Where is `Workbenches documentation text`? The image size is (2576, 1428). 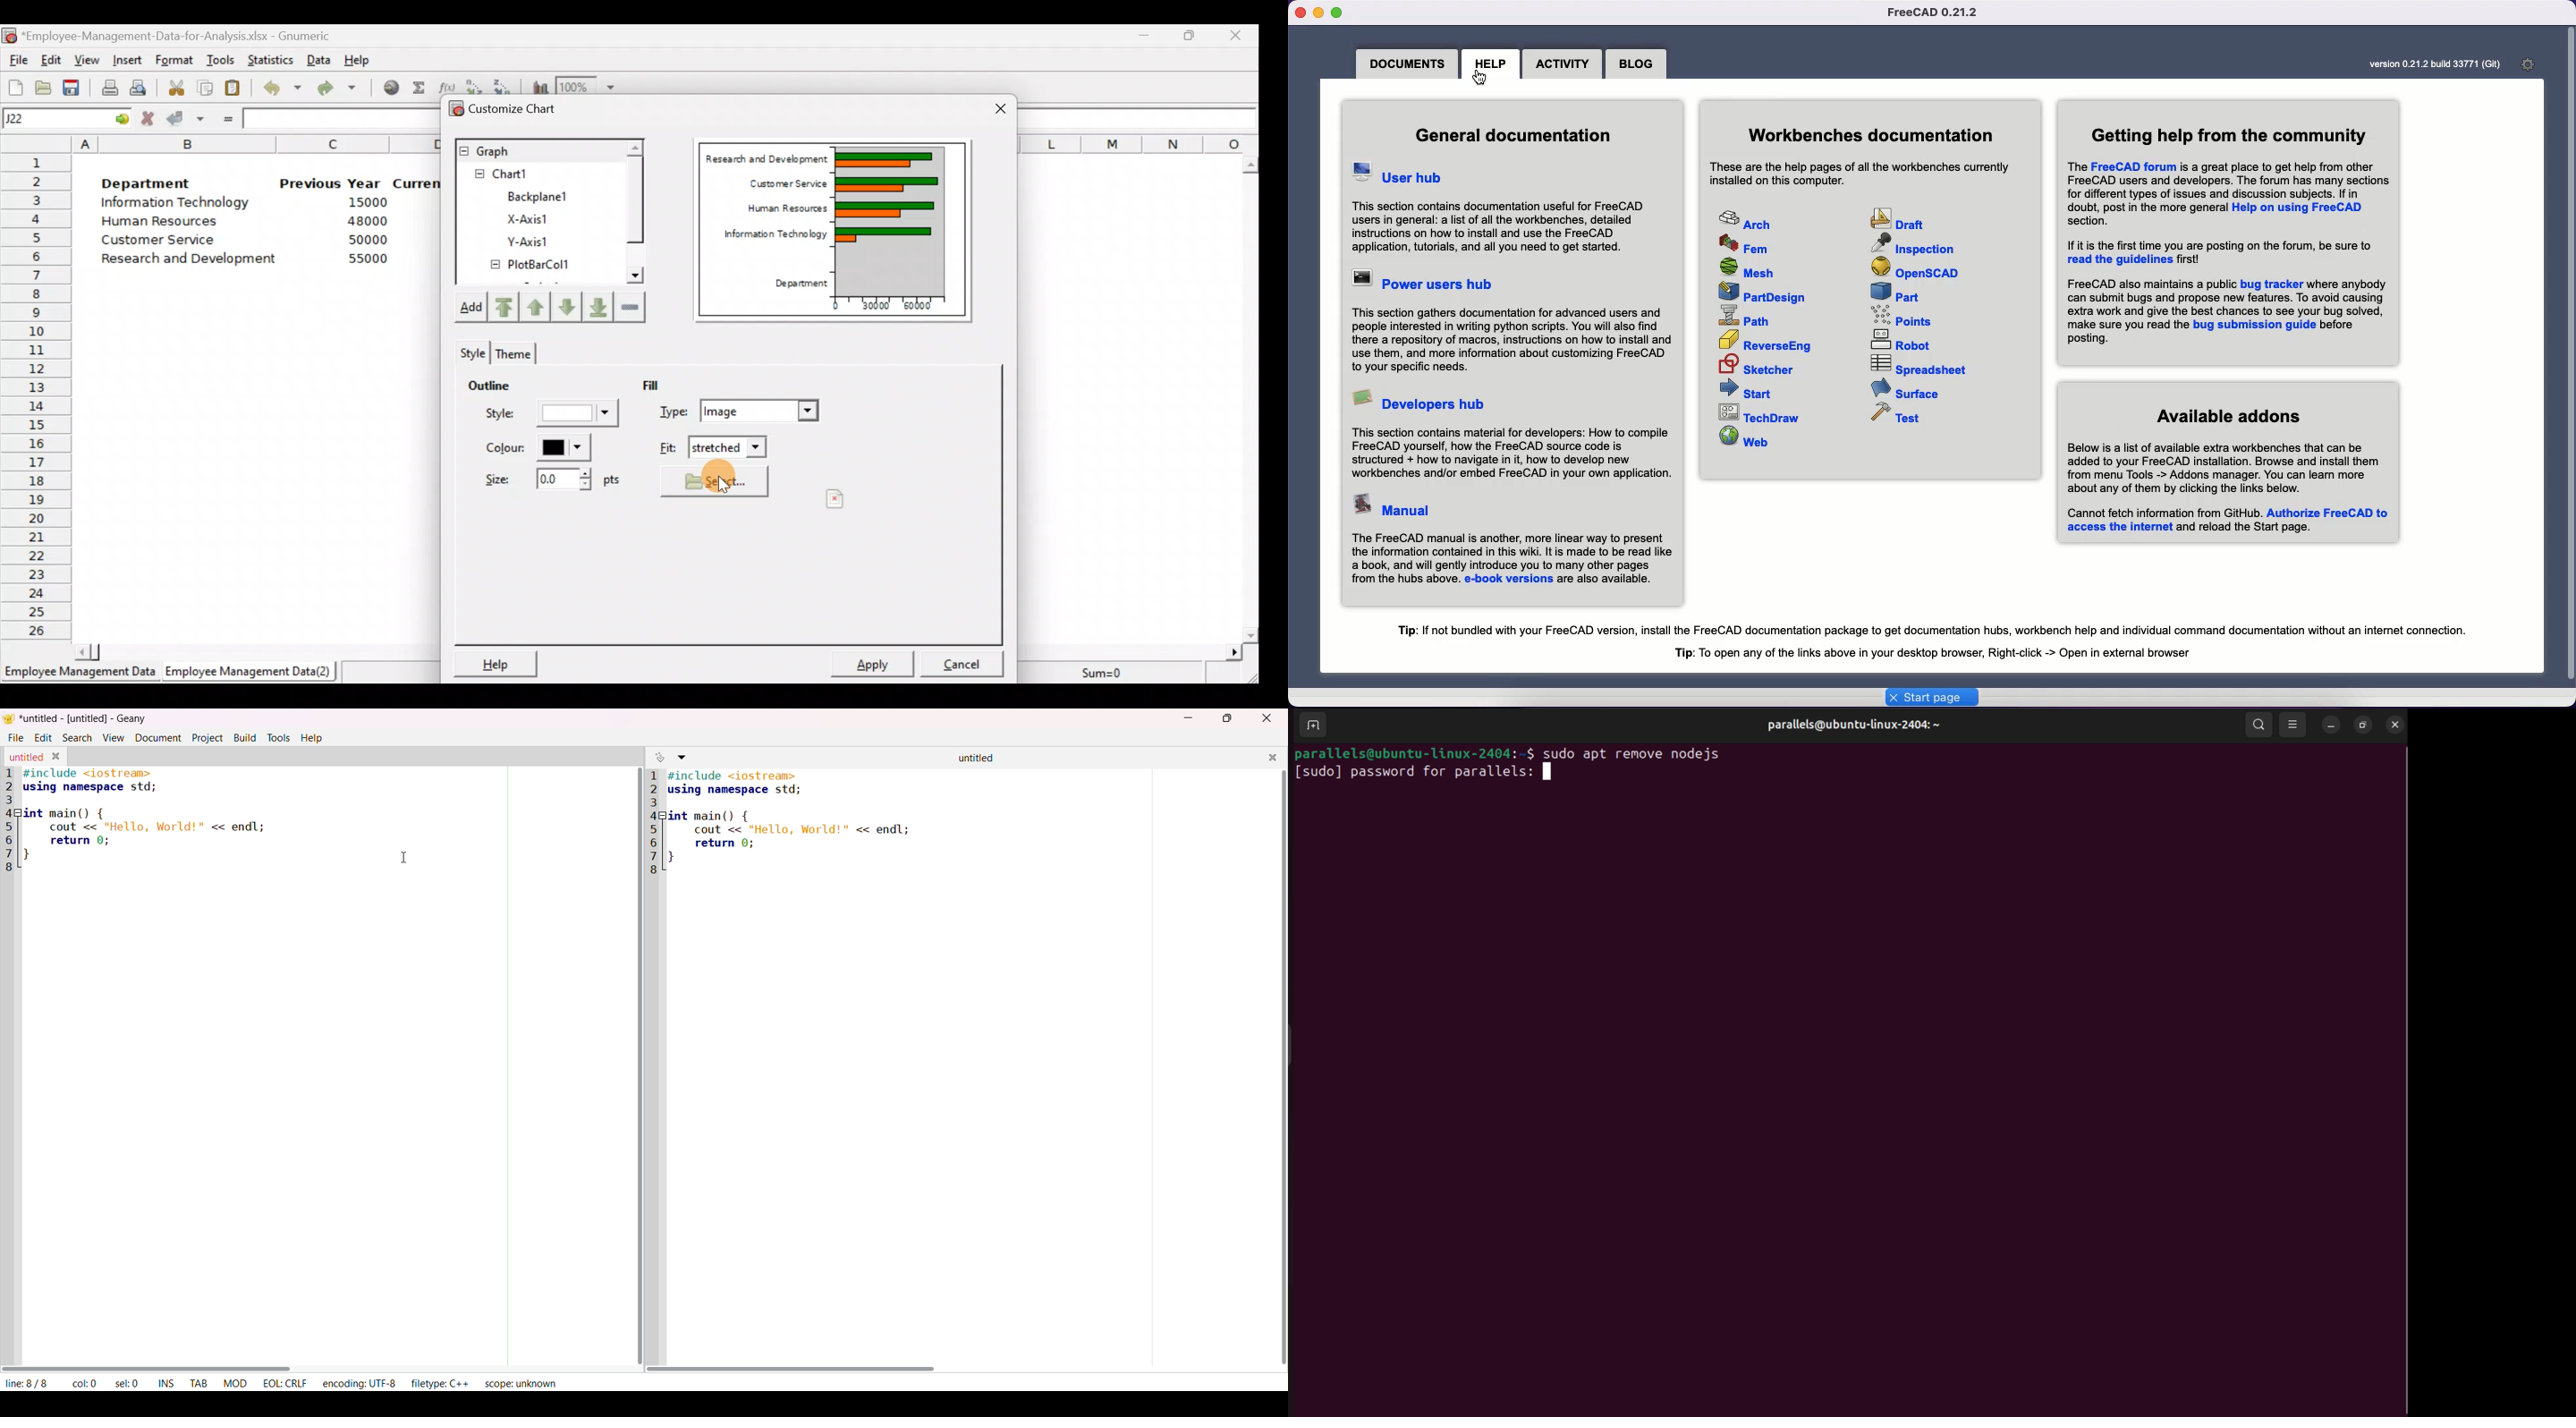
Workbenches documentation text is located at coordinates (1862, 174).